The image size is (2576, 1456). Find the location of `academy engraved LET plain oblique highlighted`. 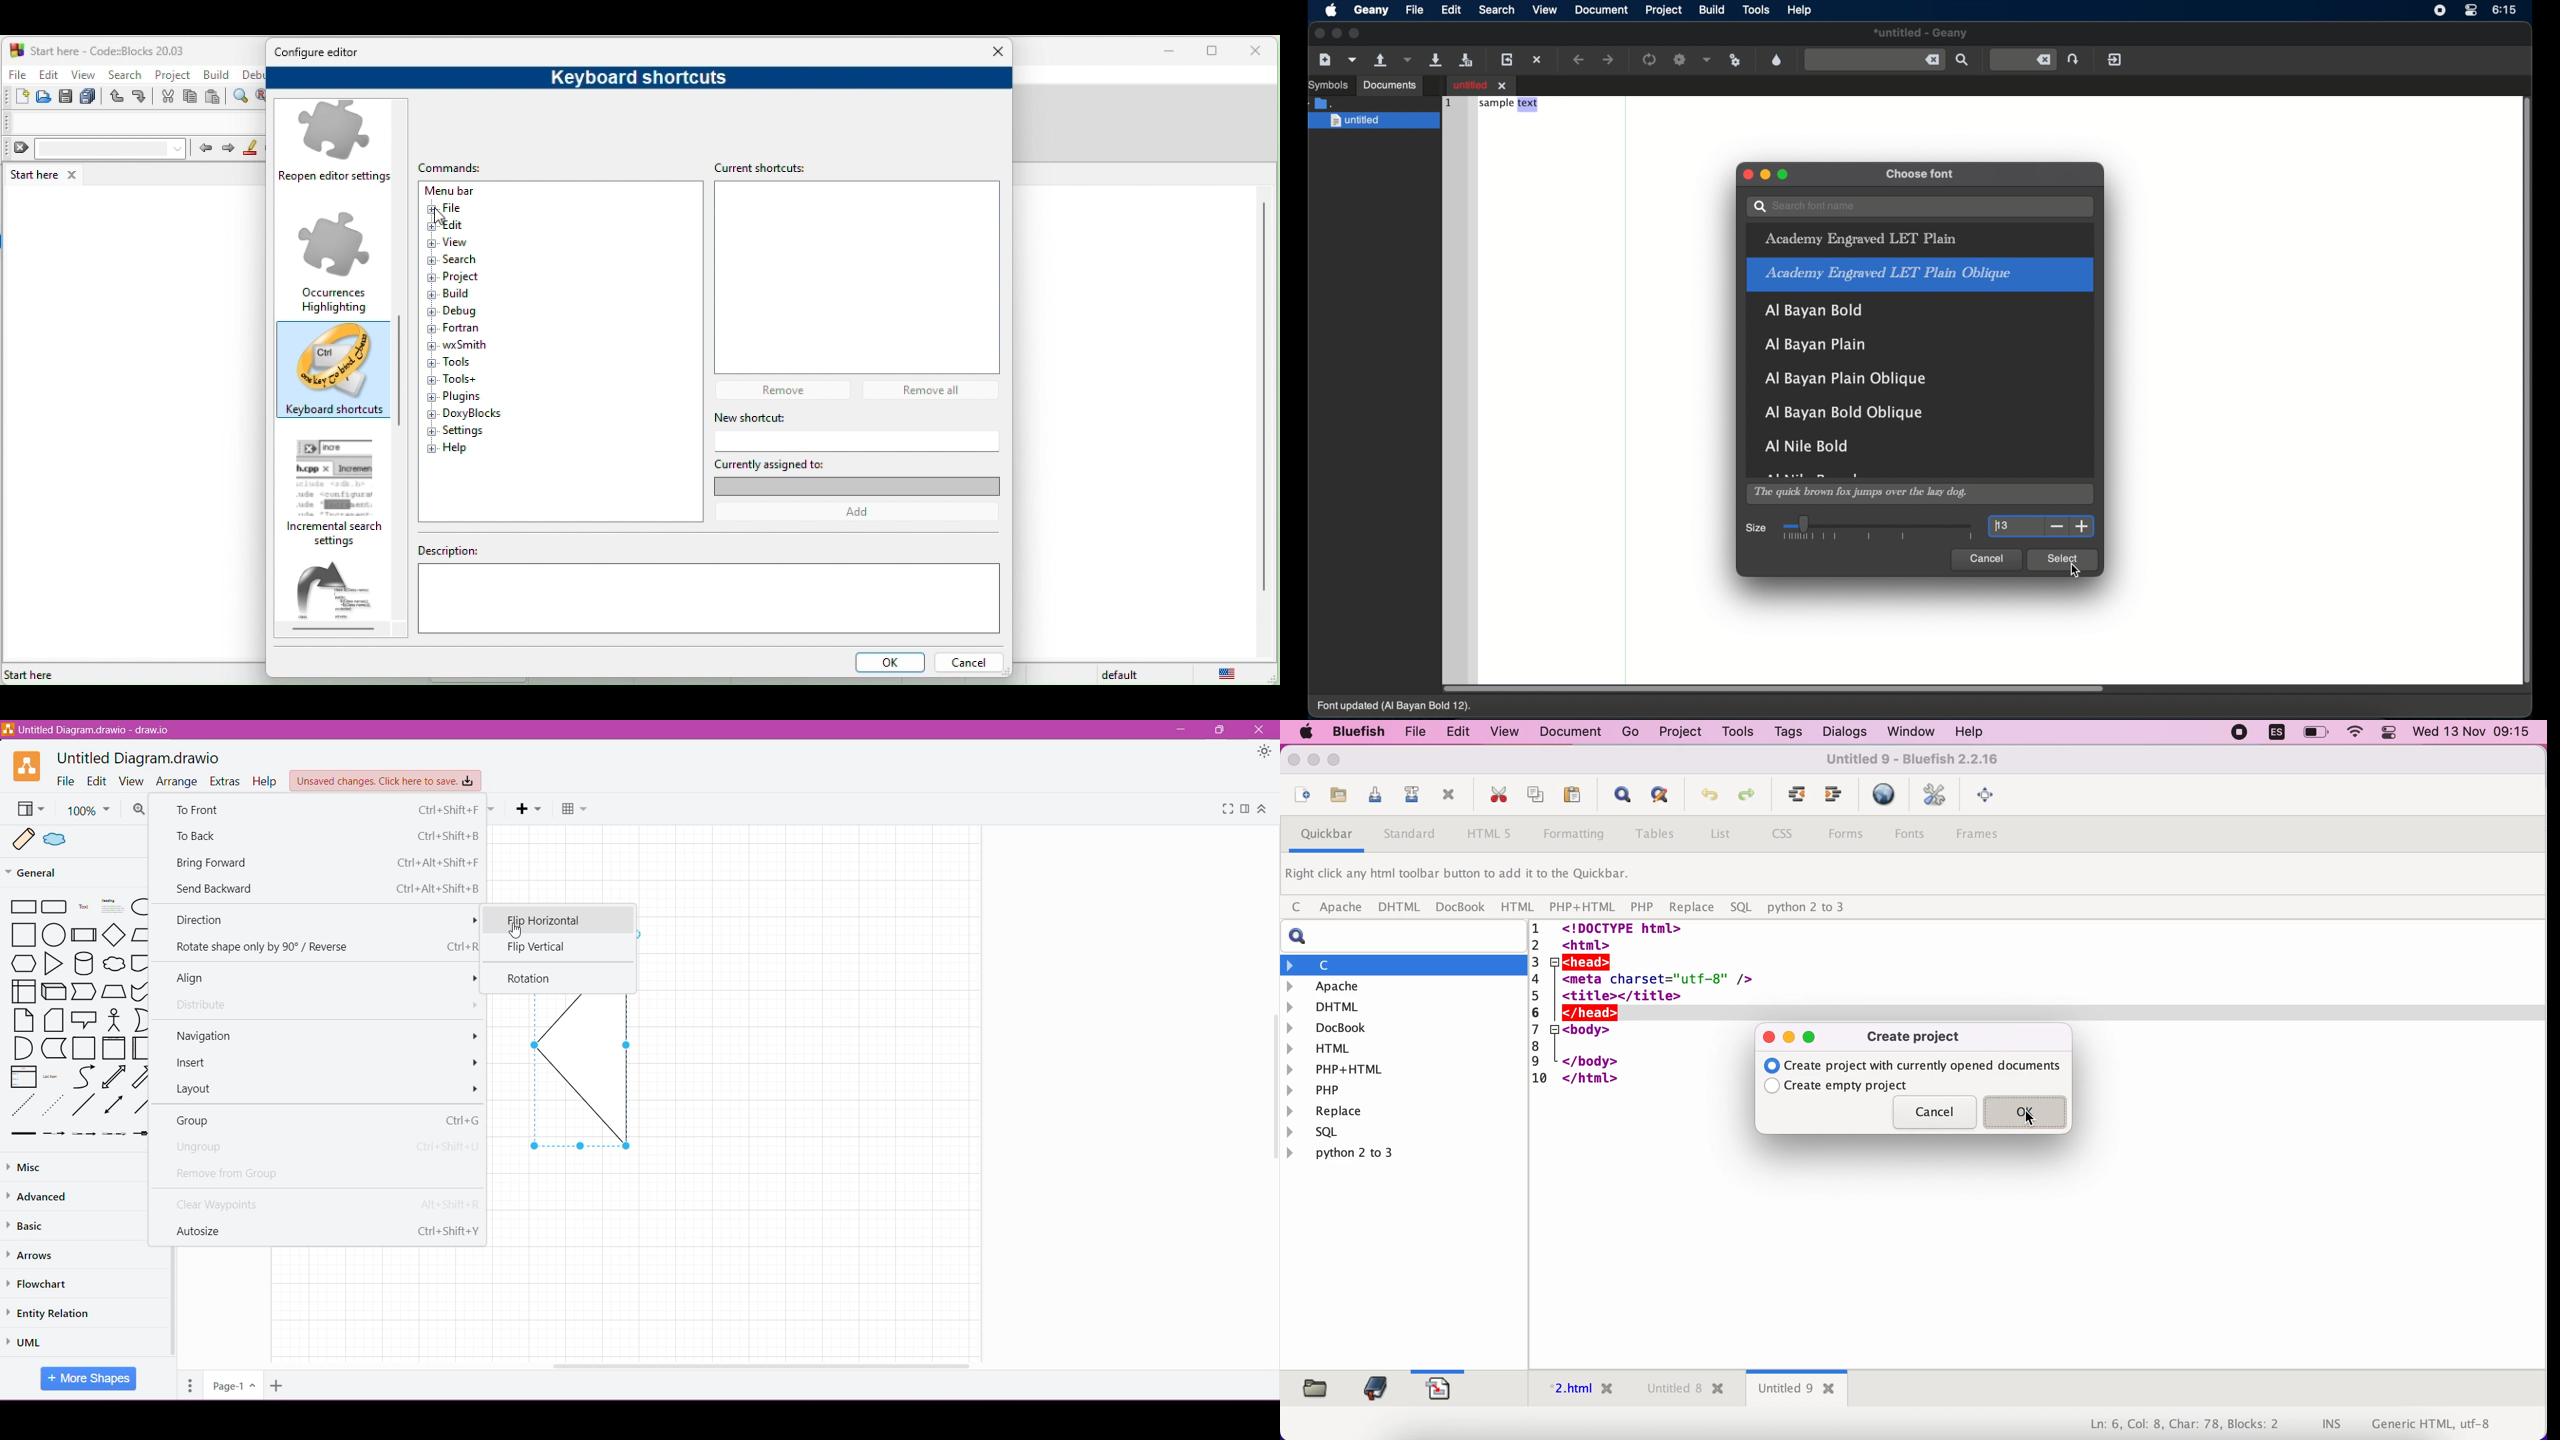

academy engraved LET plain oblique highlighted is located at coordinates (1921, 275).